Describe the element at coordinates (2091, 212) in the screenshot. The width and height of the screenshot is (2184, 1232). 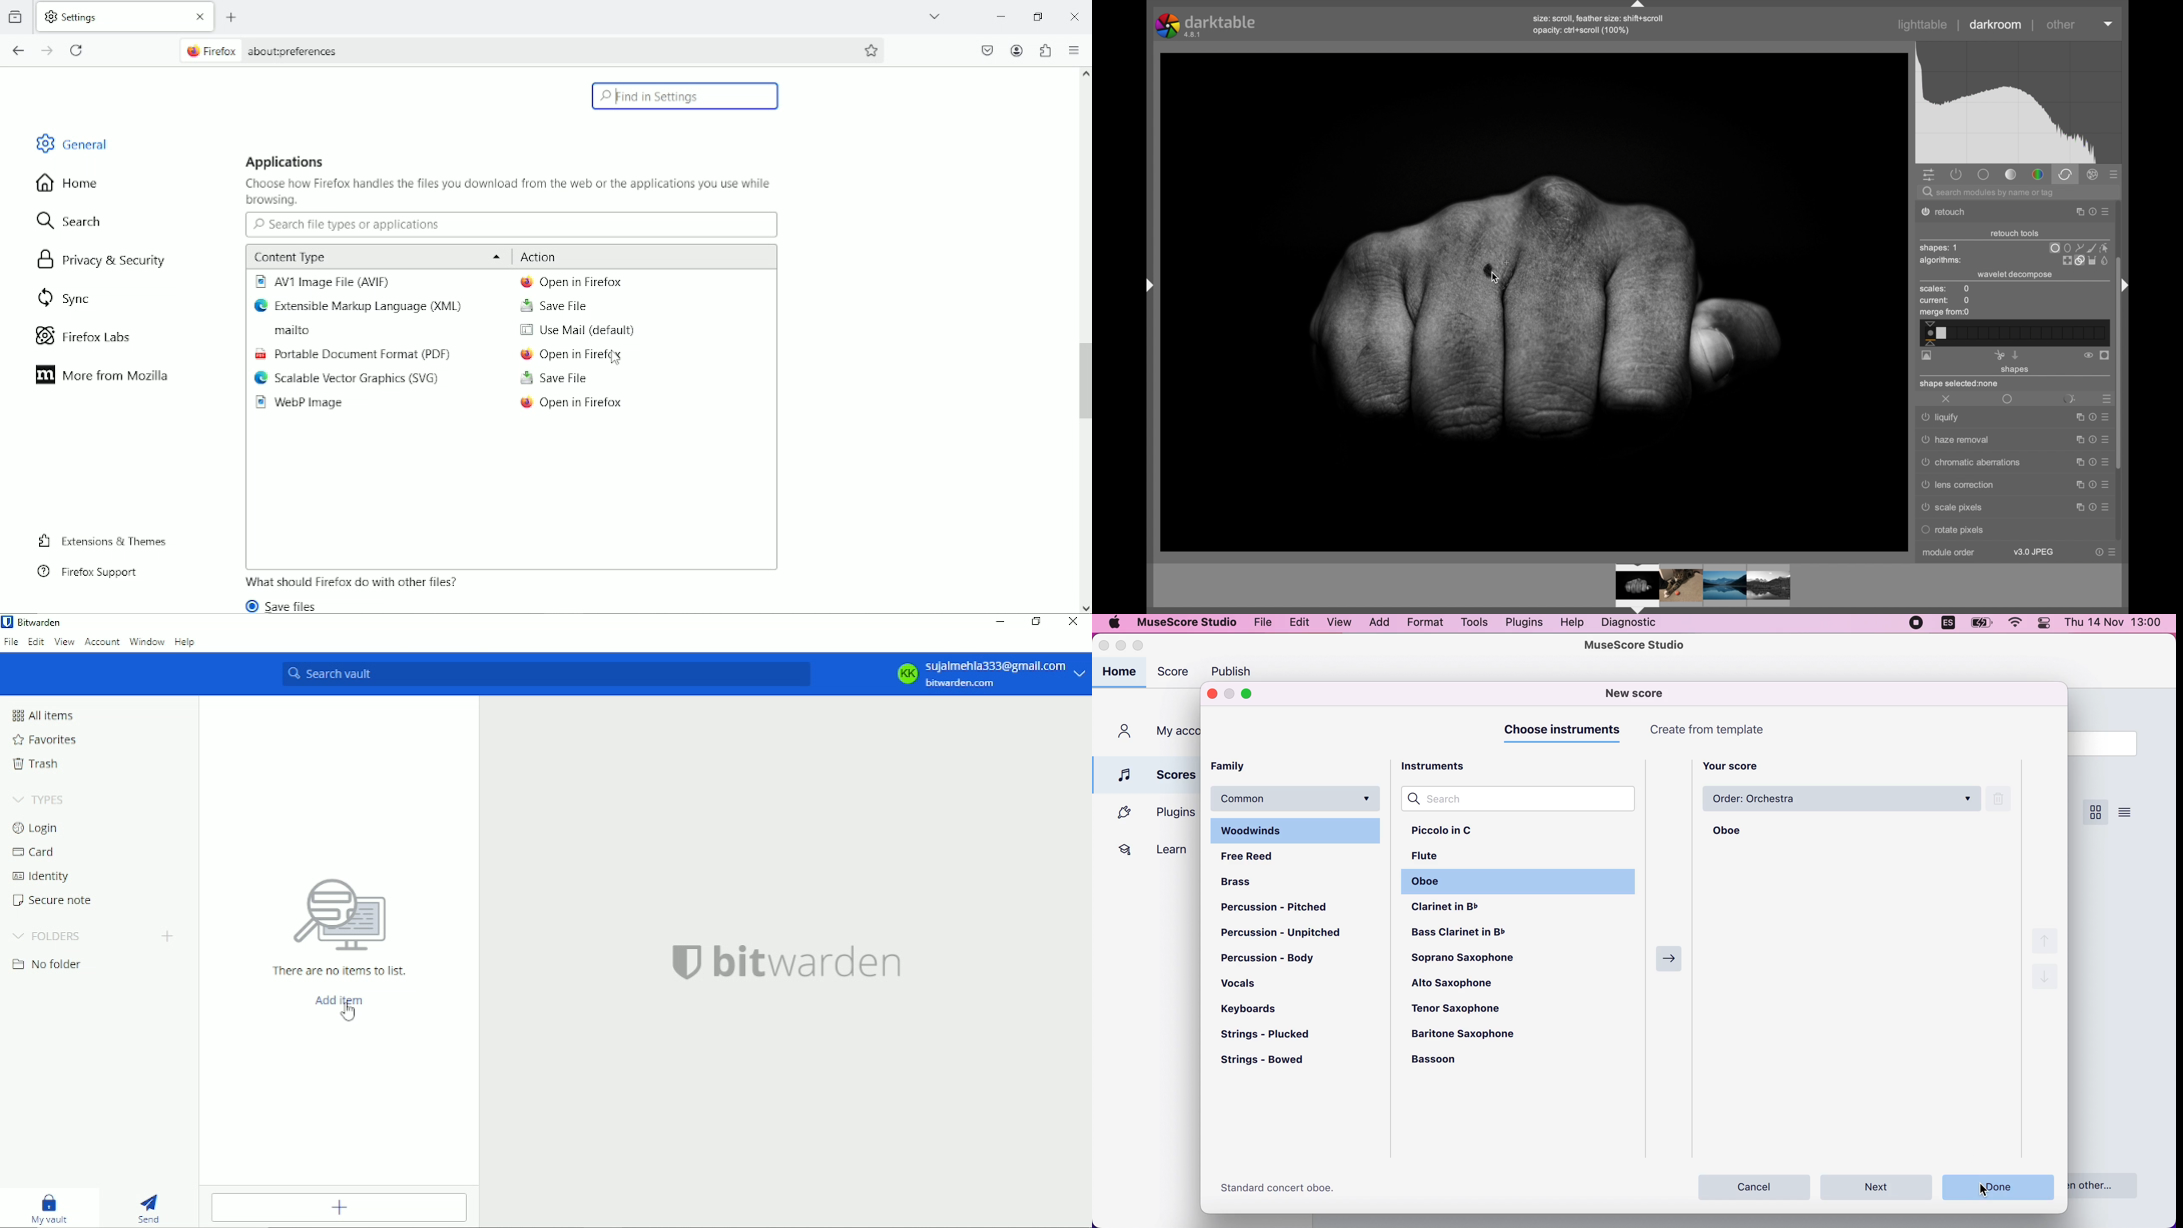
I see `help` at that location.